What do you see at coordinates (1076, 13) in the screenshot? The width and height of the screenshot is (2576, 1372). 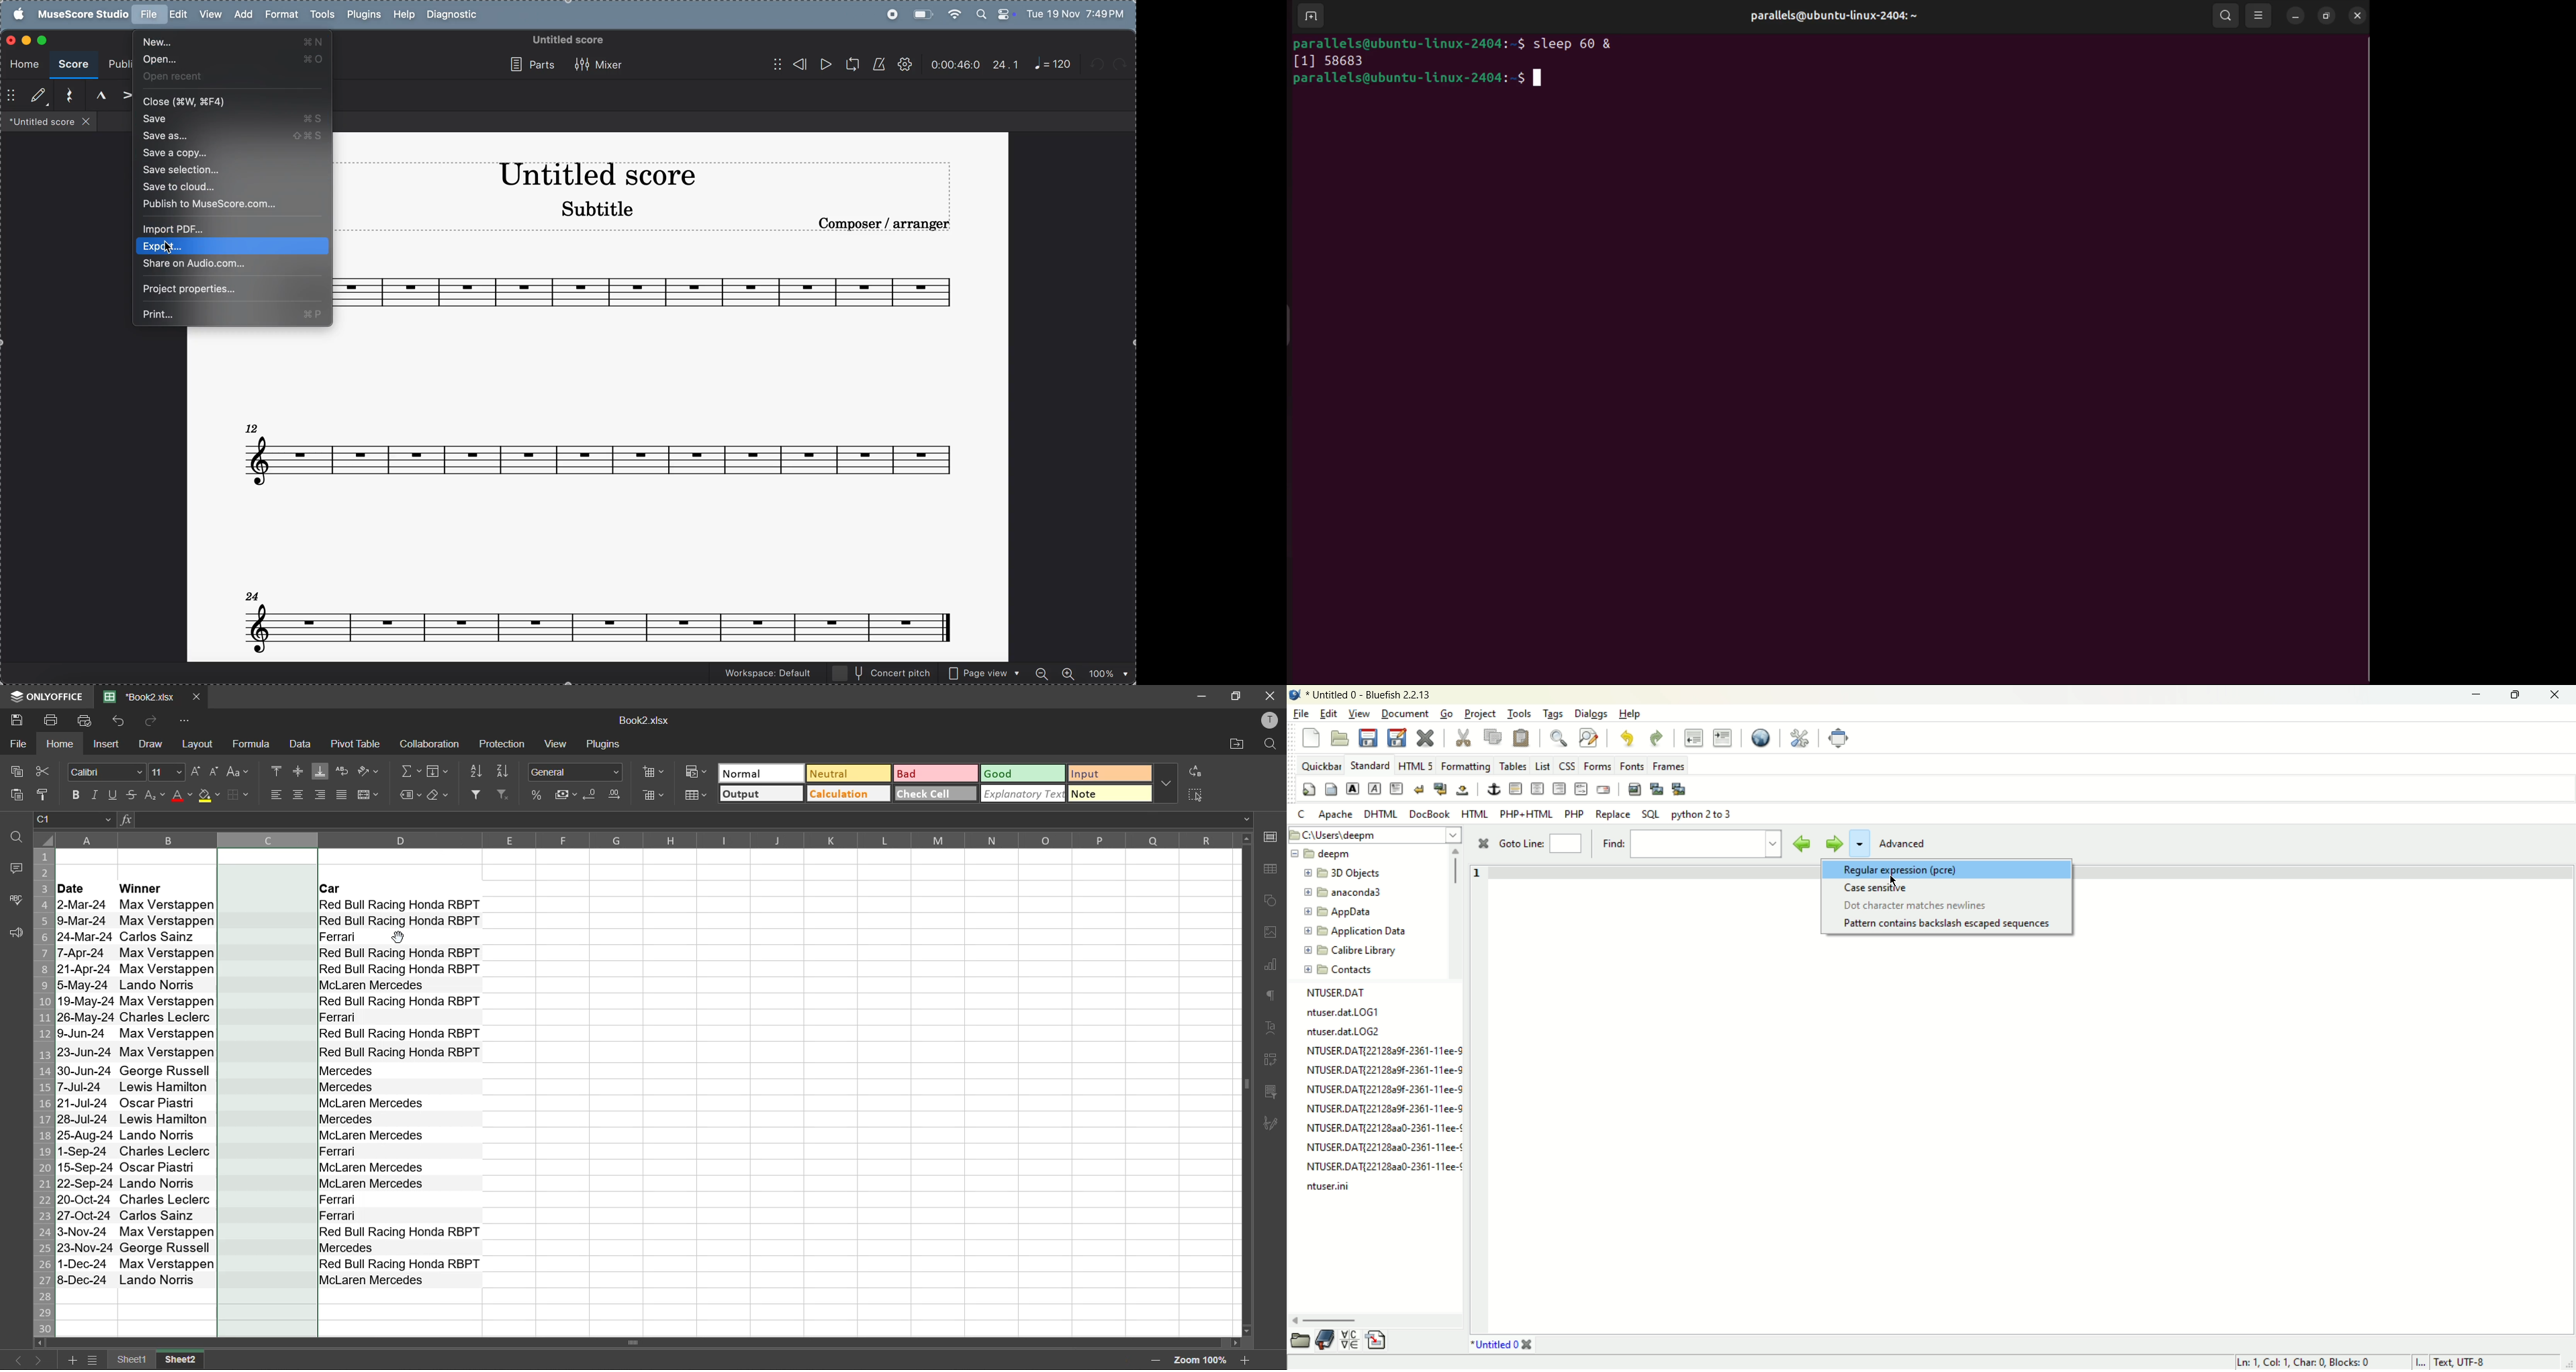 I see `date and time` at bounding box center [1076, 13].